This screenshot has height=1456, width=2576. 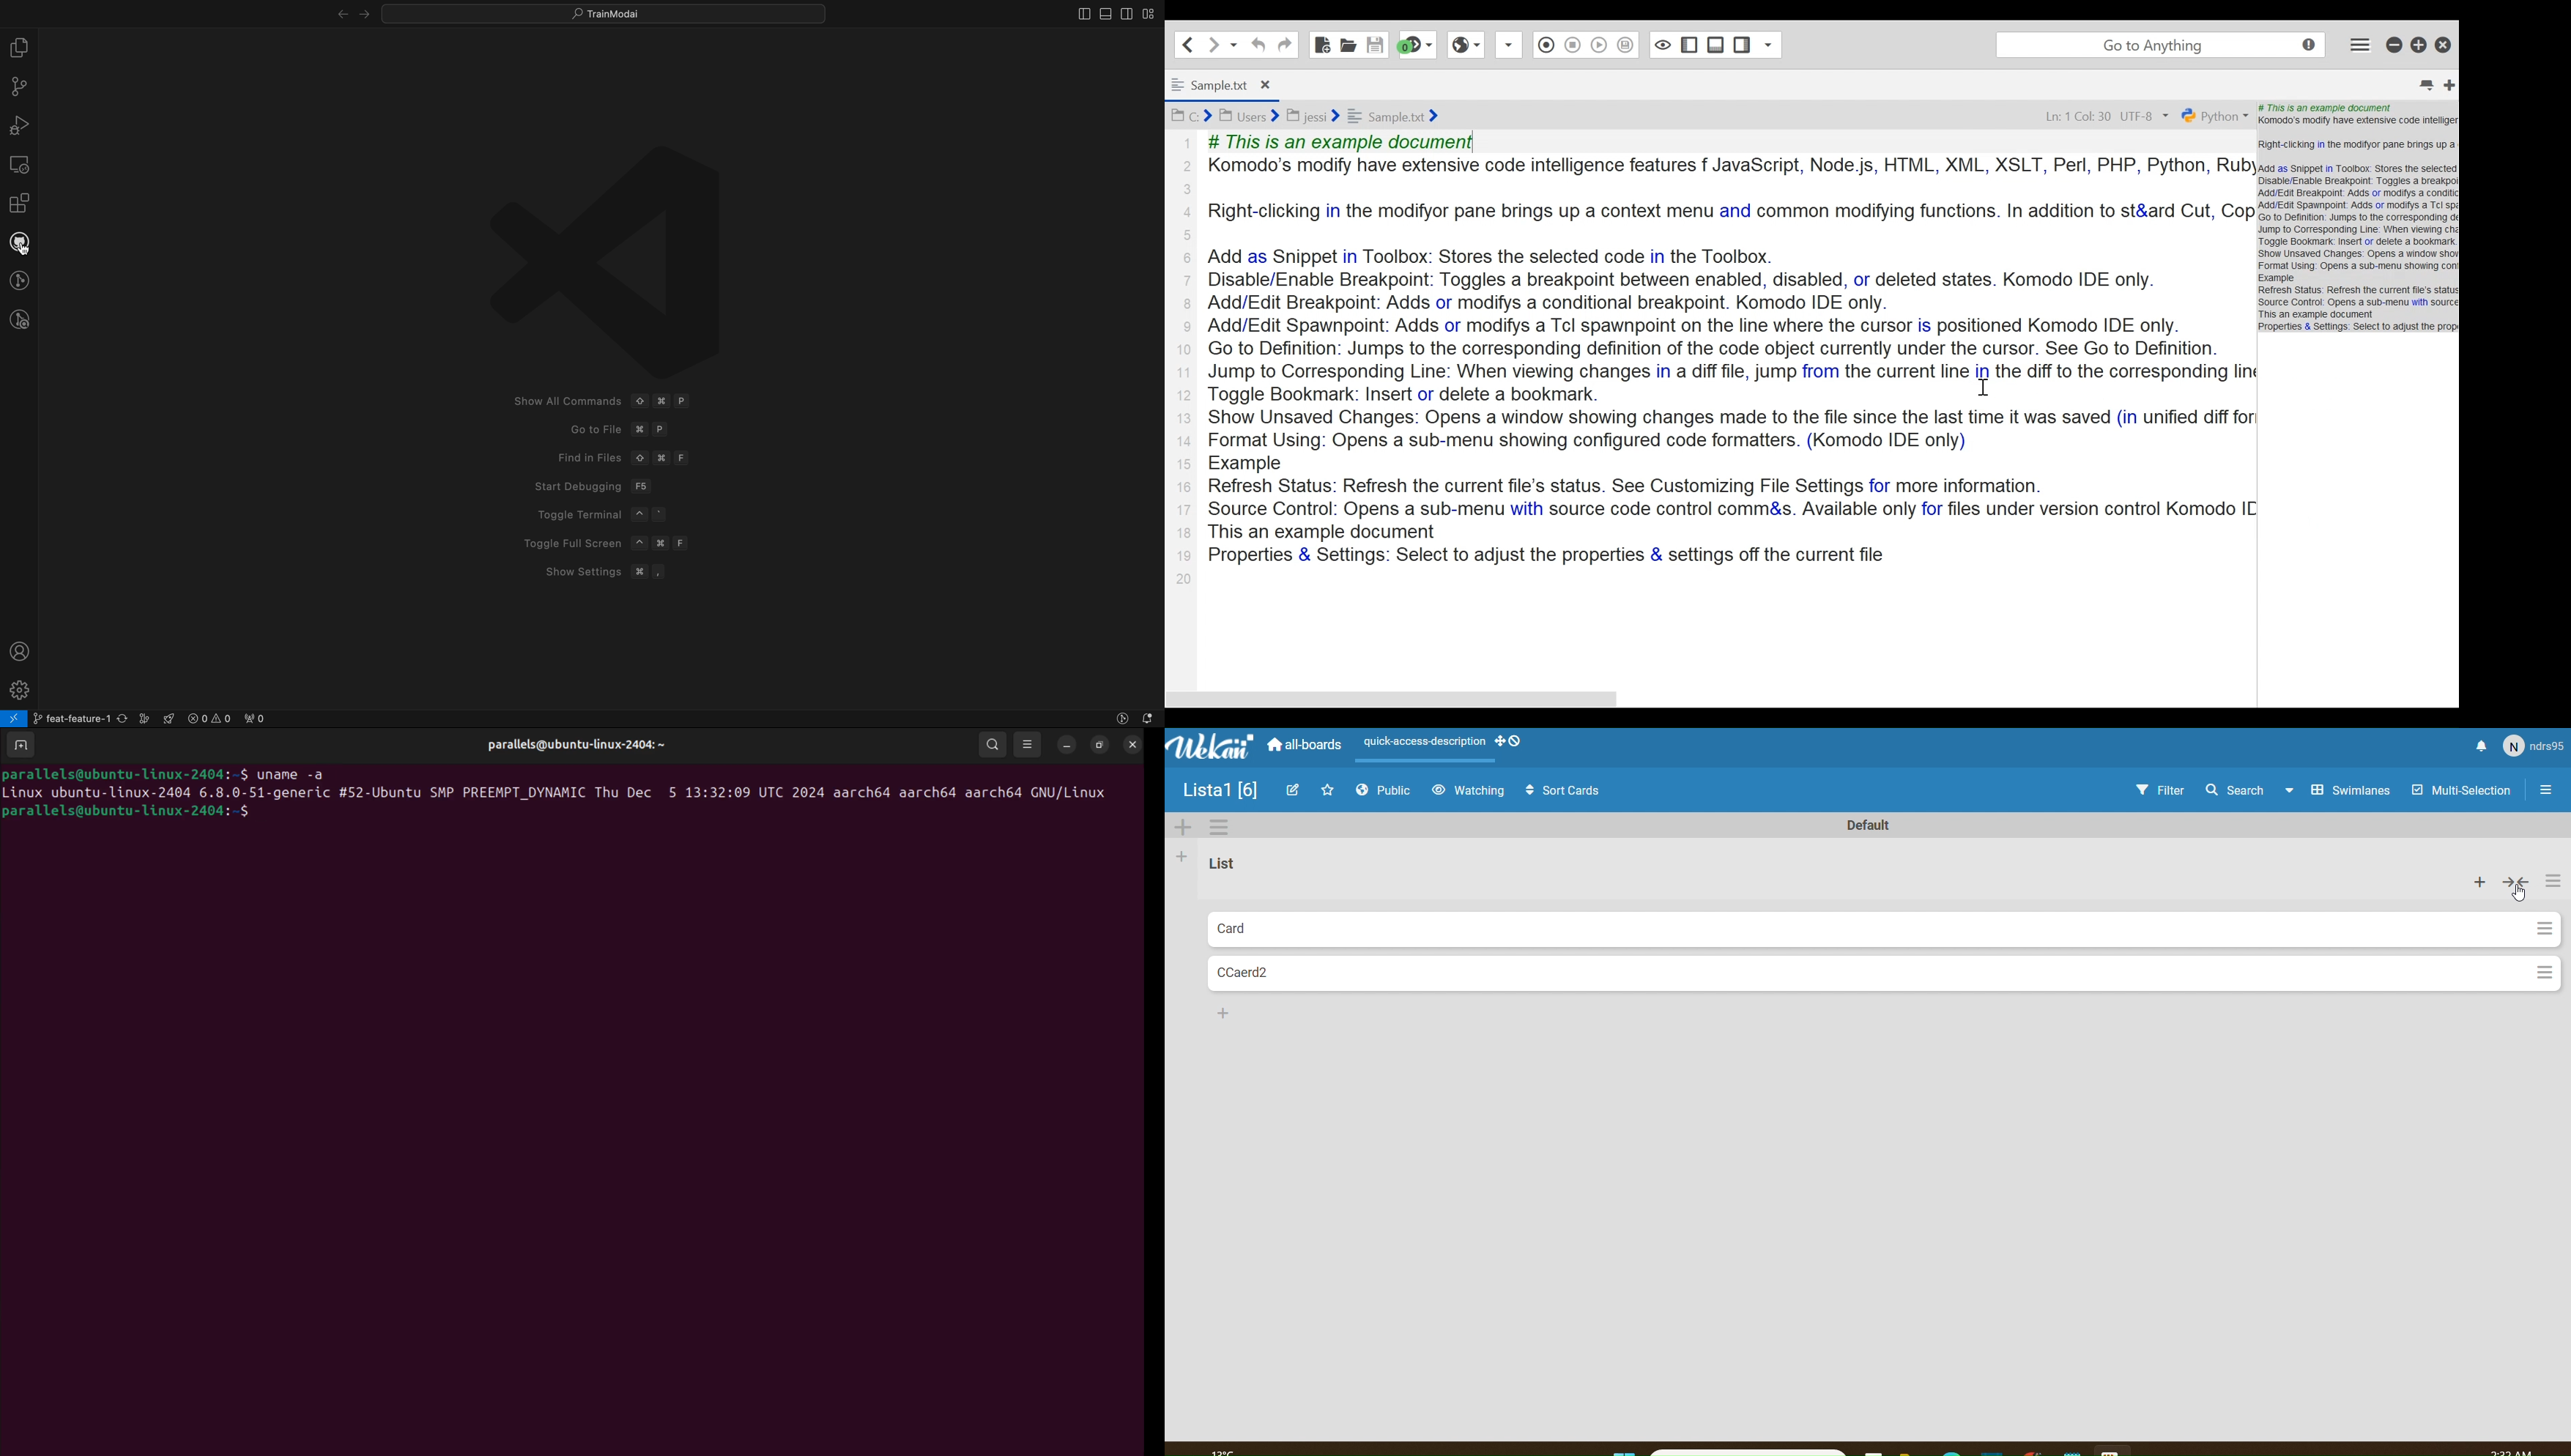 I want to click on toggle primary, so click(x=1106, y=11).